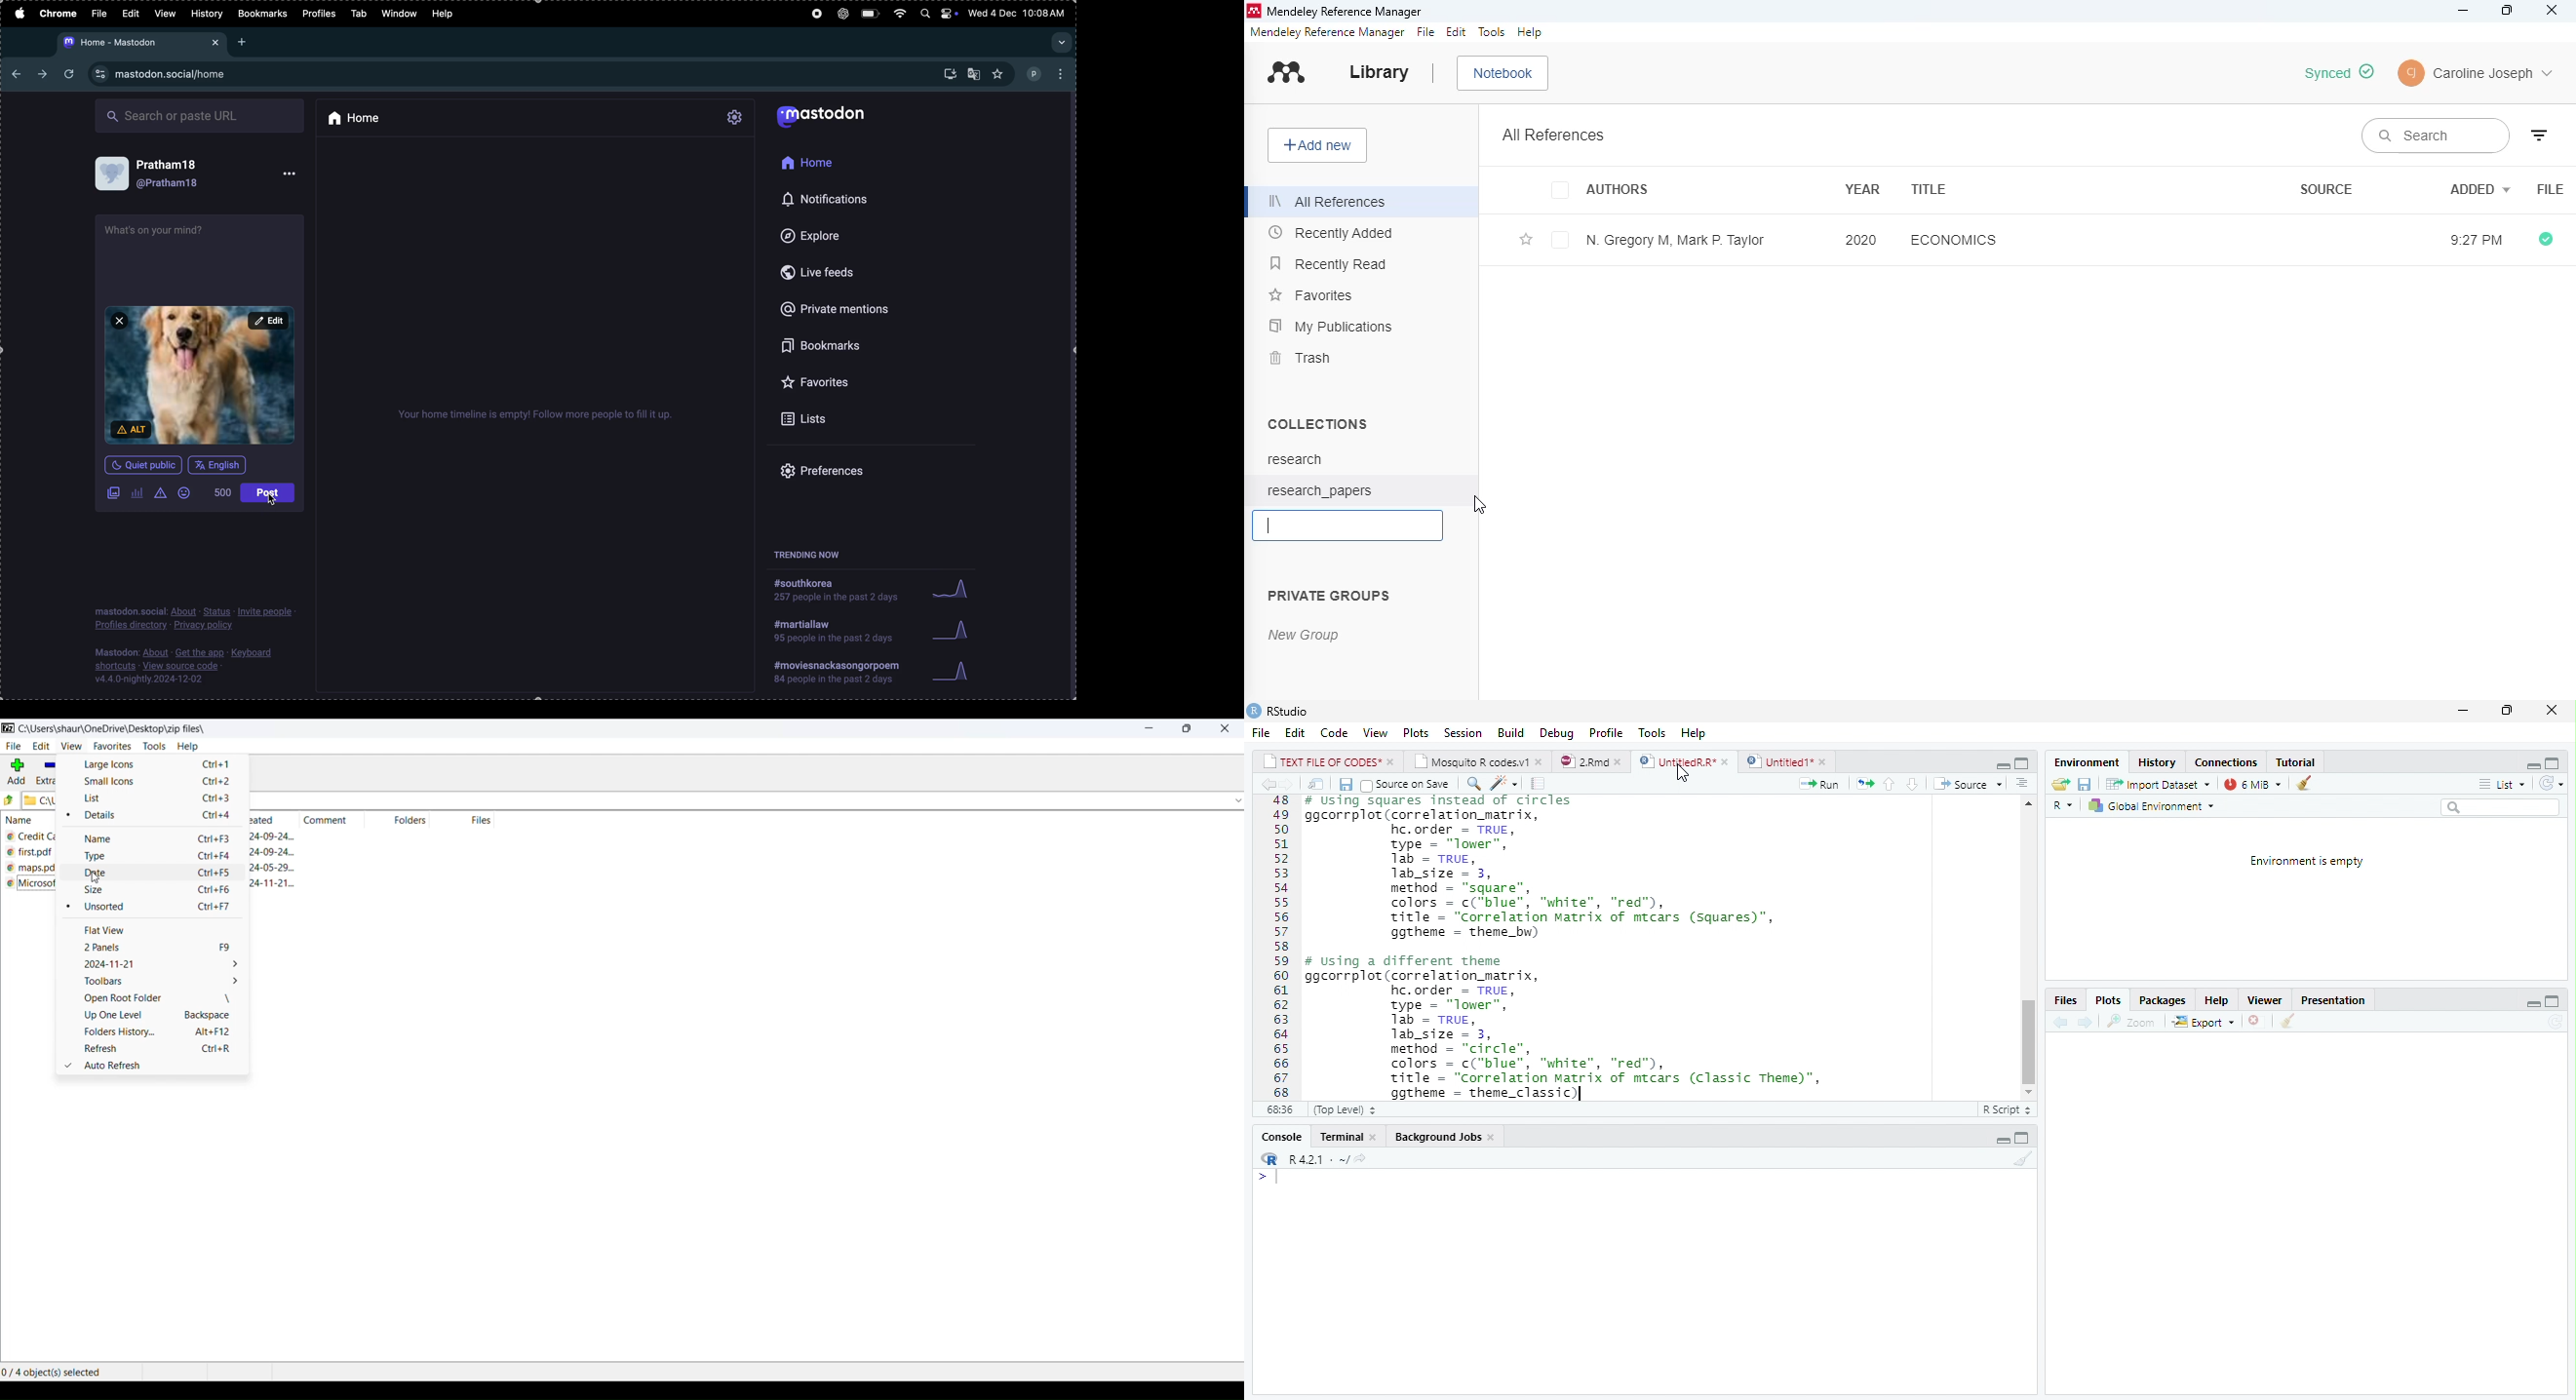 Image resolution: width=2576 pixels, height=1400 pixels. What do you see at coordinates (155, 1000) in the screenshot?
I see `open root folder` at bounding box center [155, 1000].